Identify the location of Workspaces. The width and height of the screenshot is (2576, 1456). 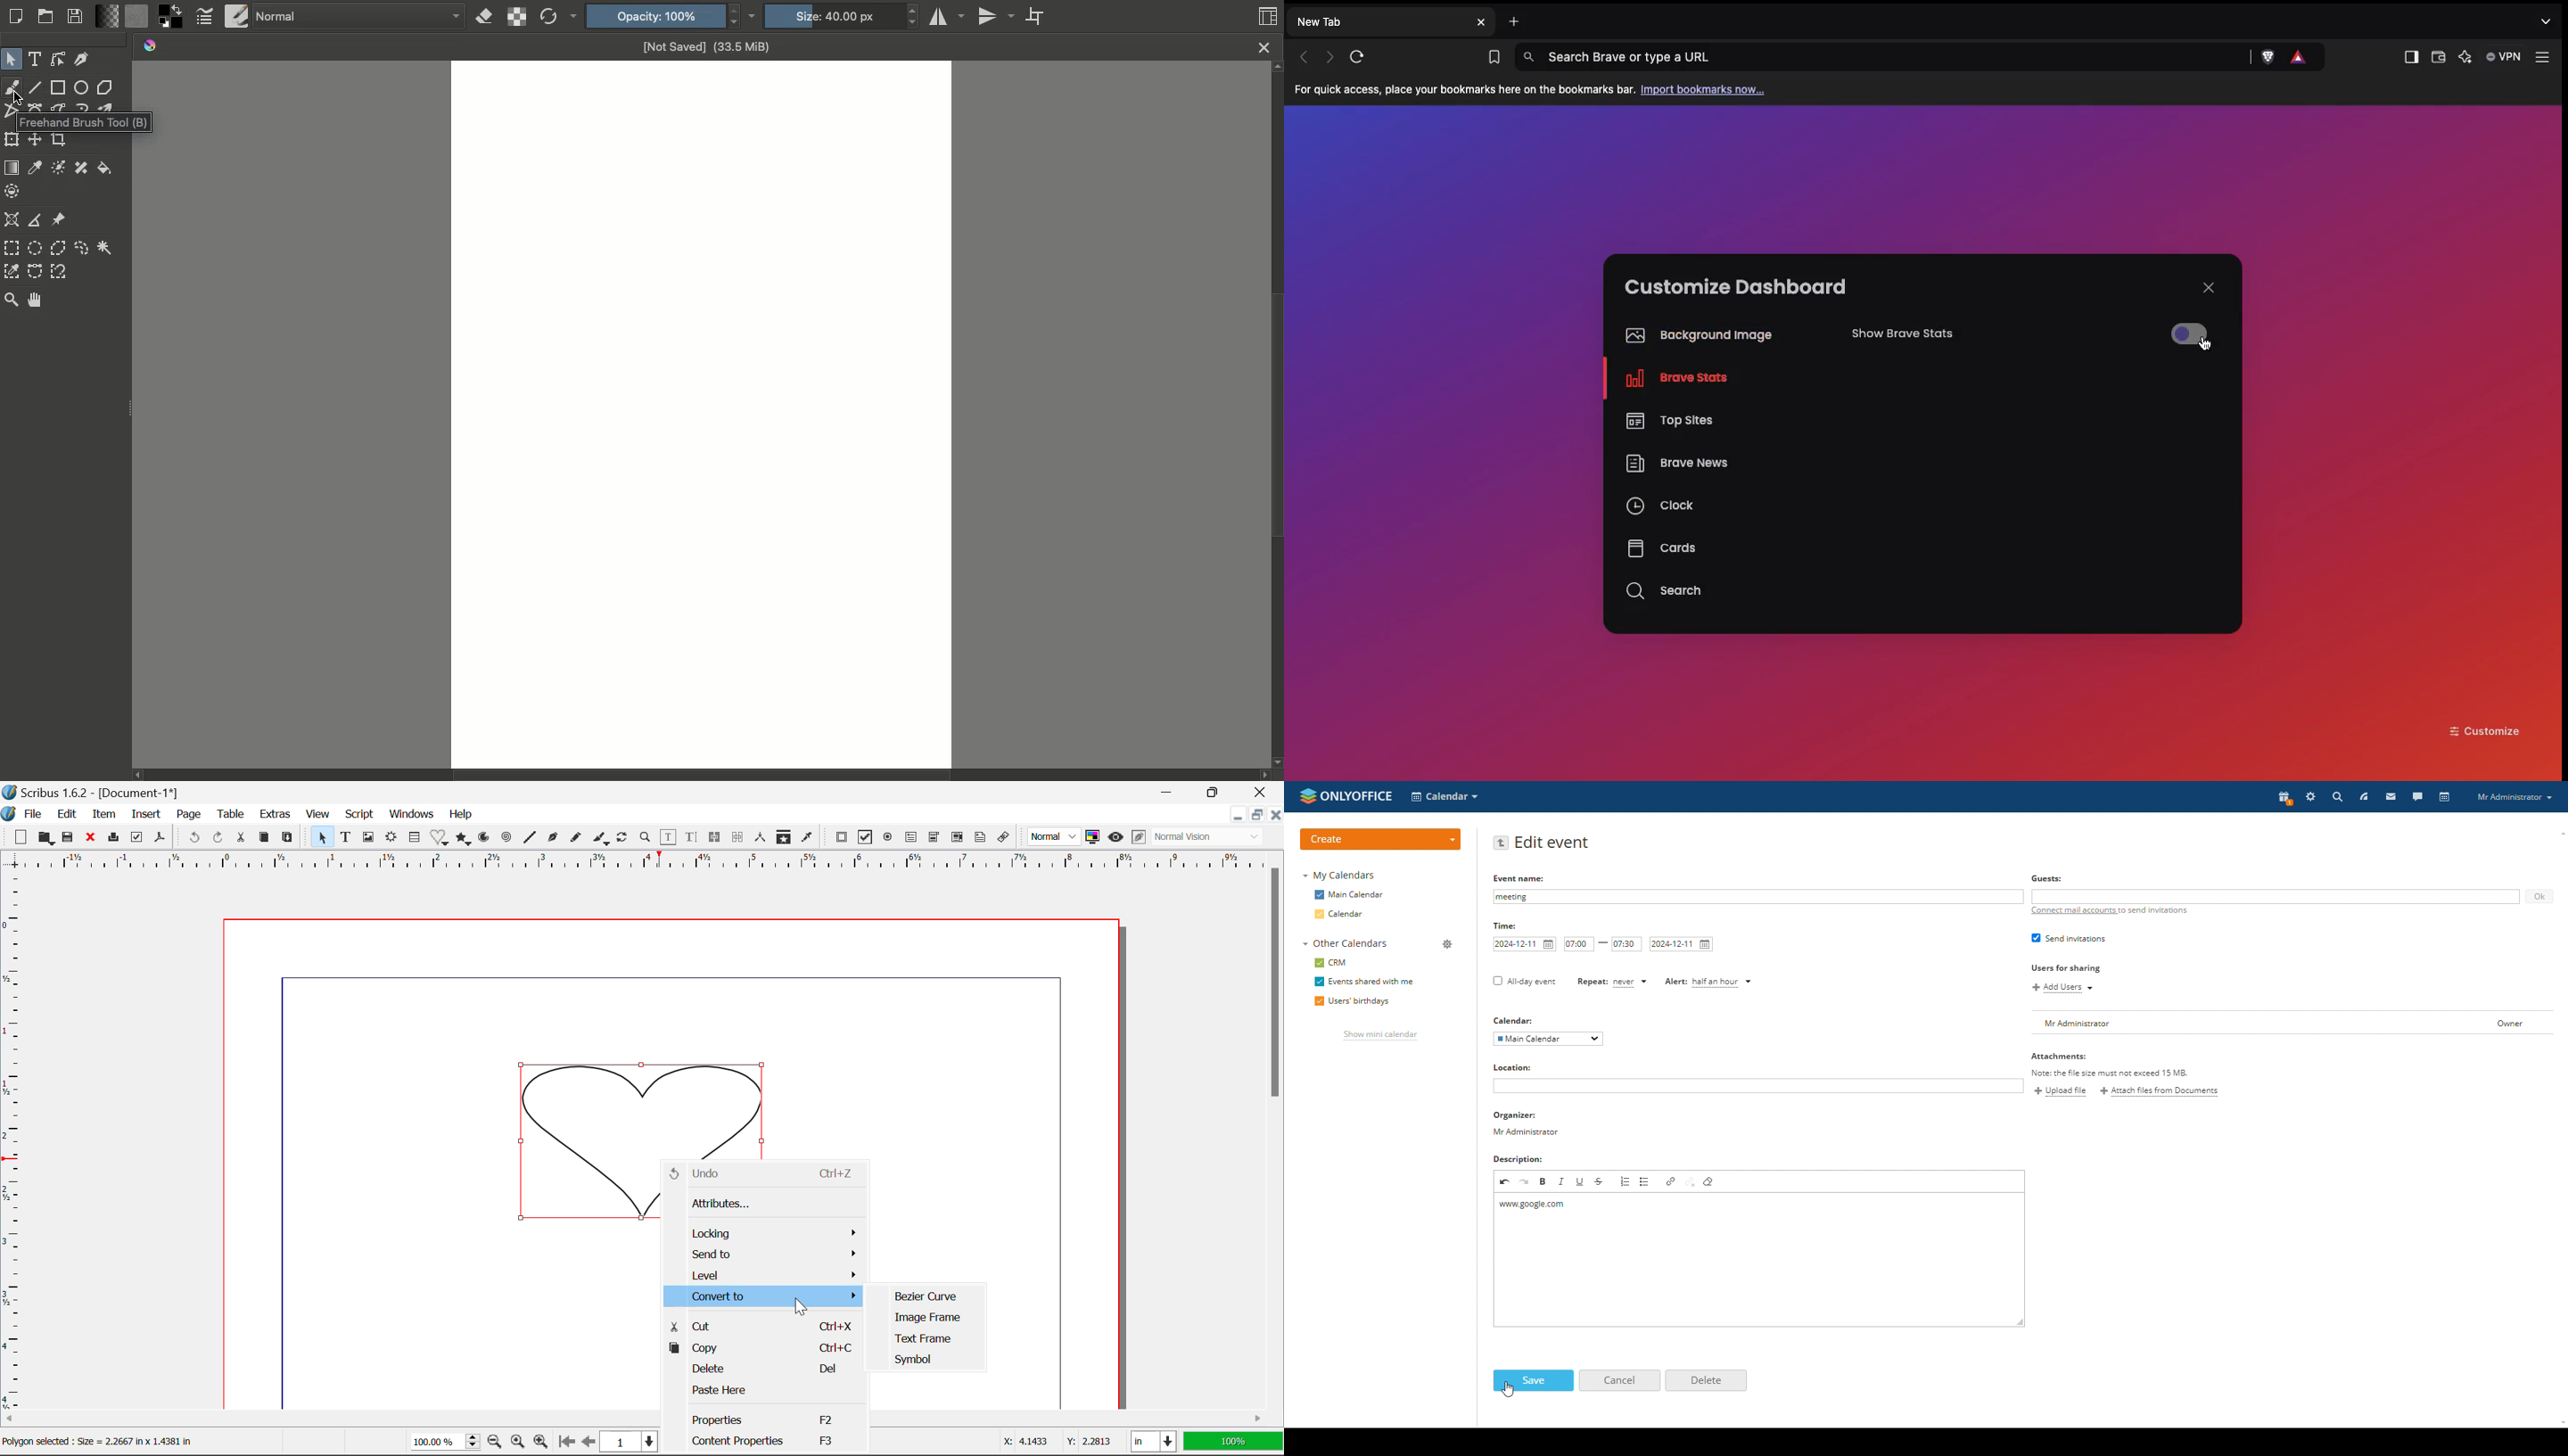
(1268, 14).